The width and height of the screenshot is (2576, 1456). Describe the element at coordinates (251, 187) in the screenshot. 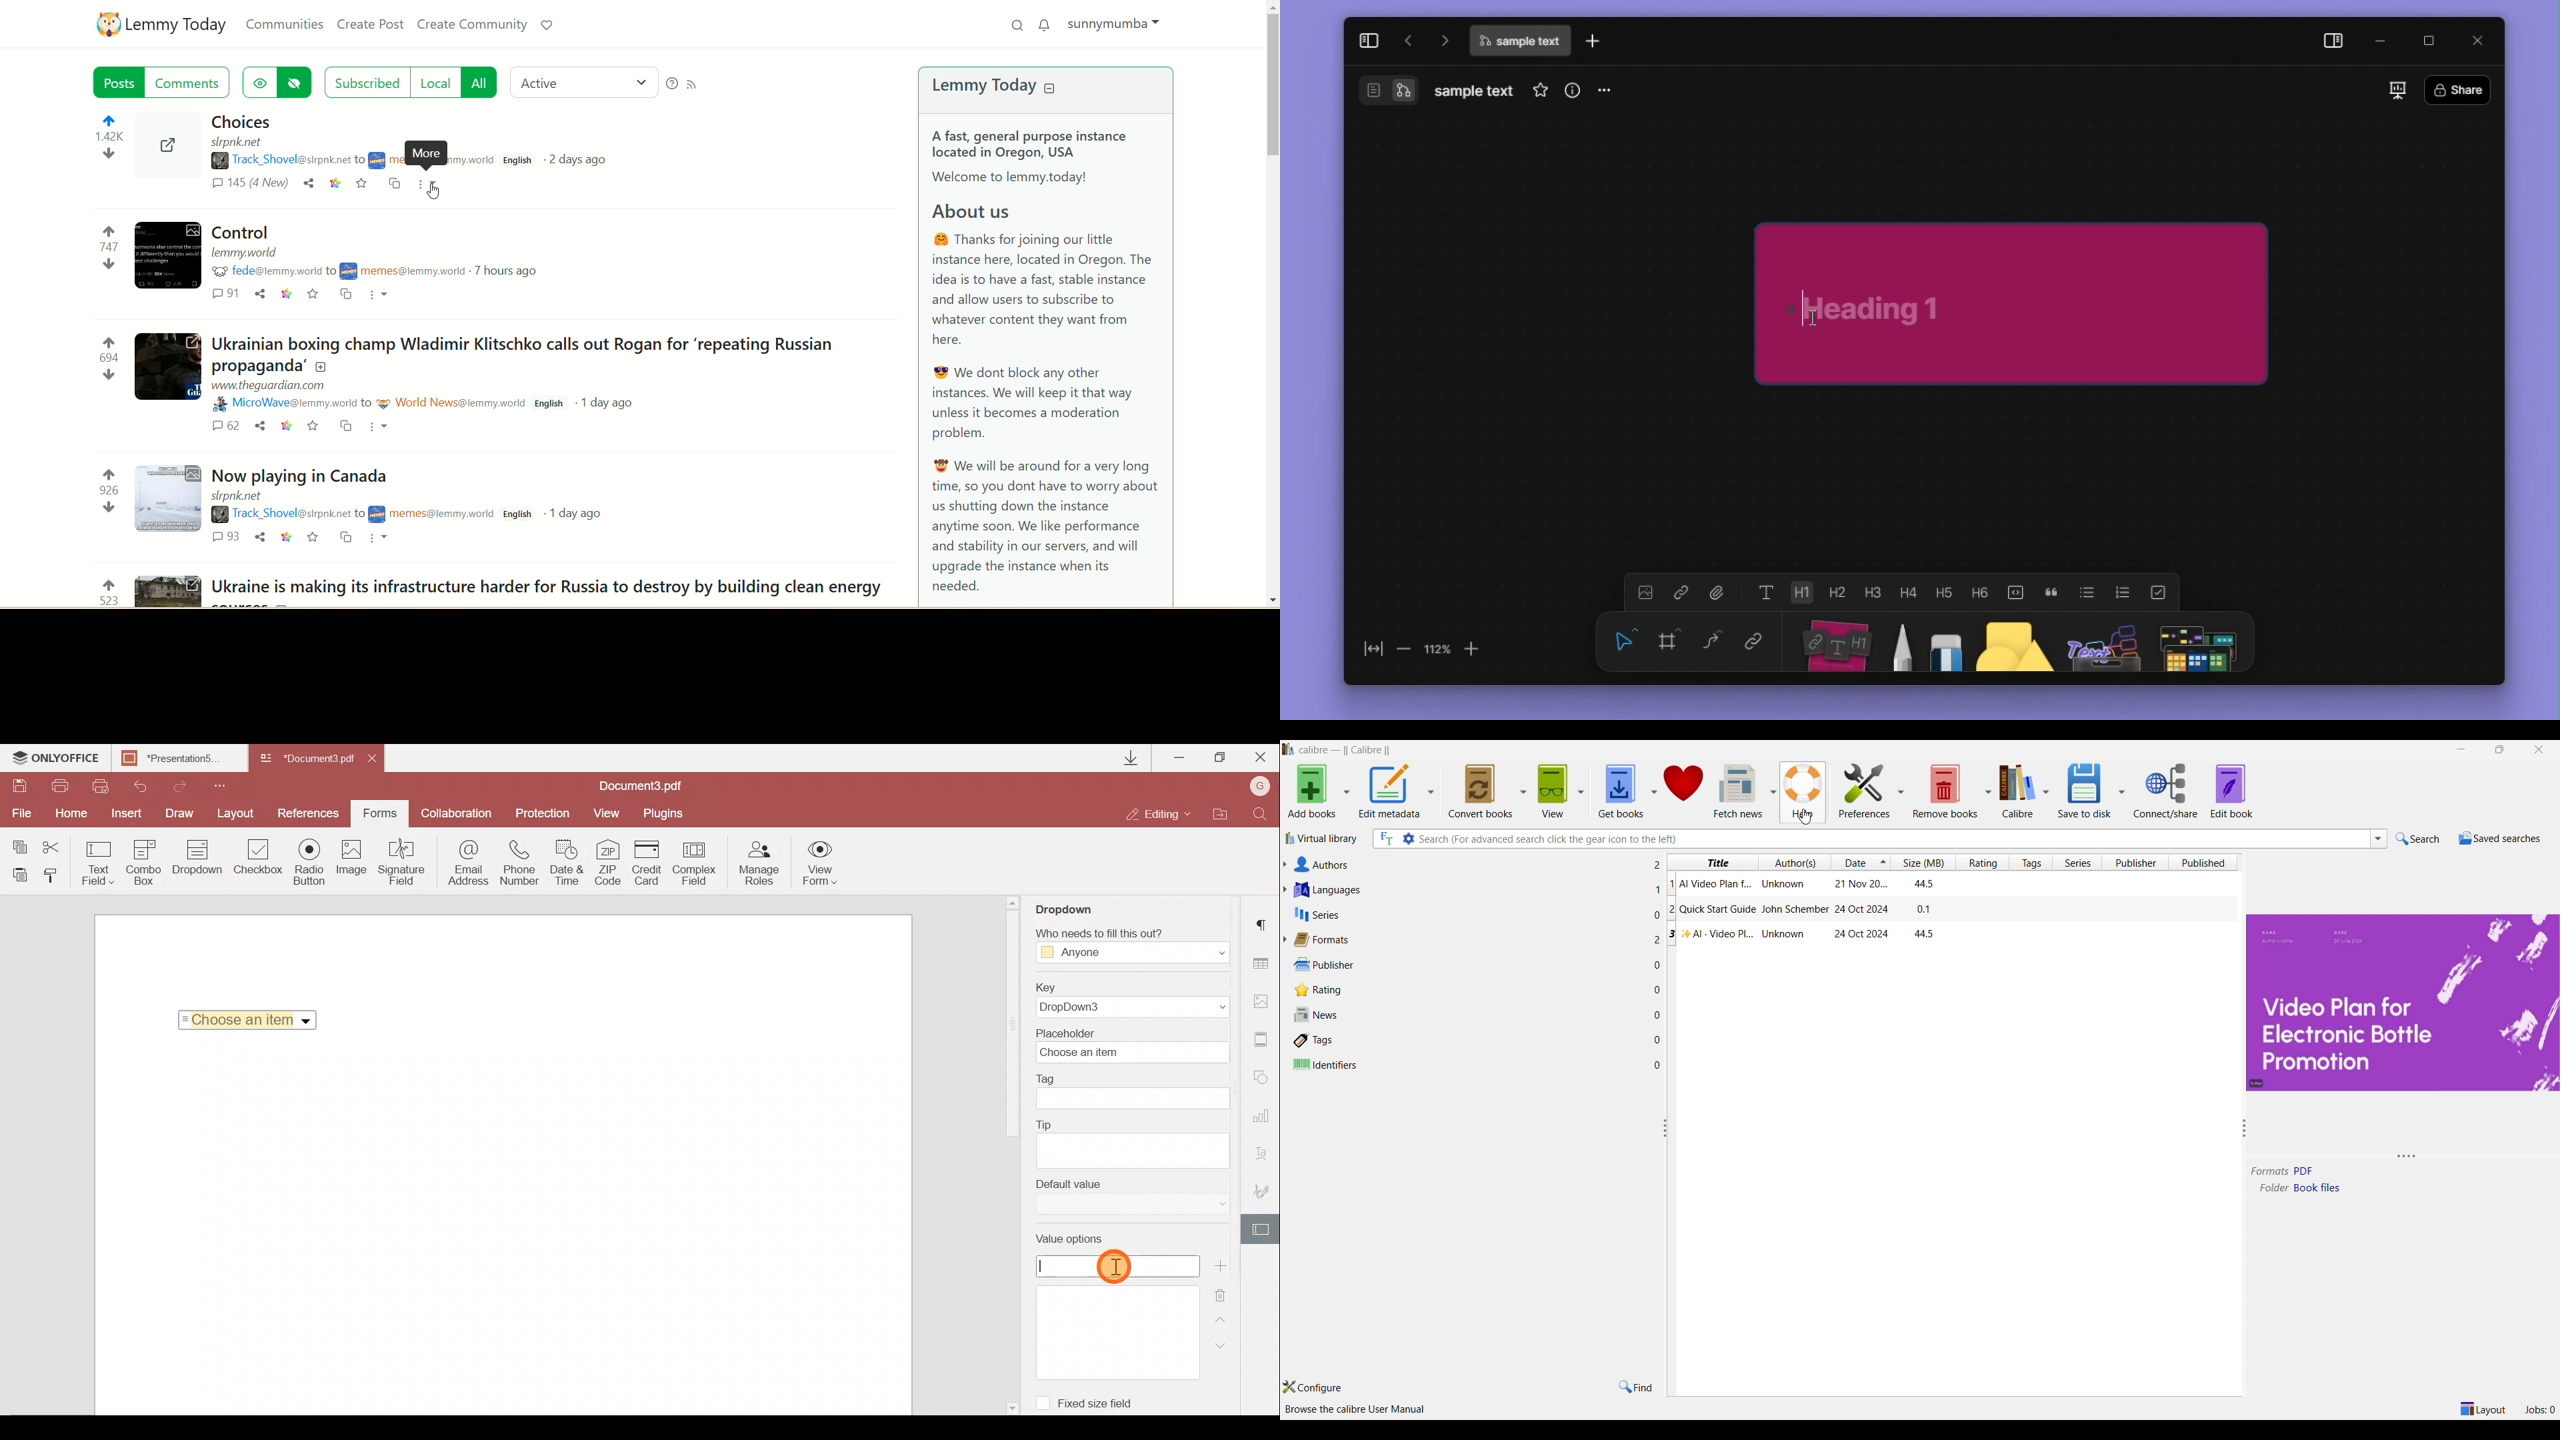

I see `comments` at that location.